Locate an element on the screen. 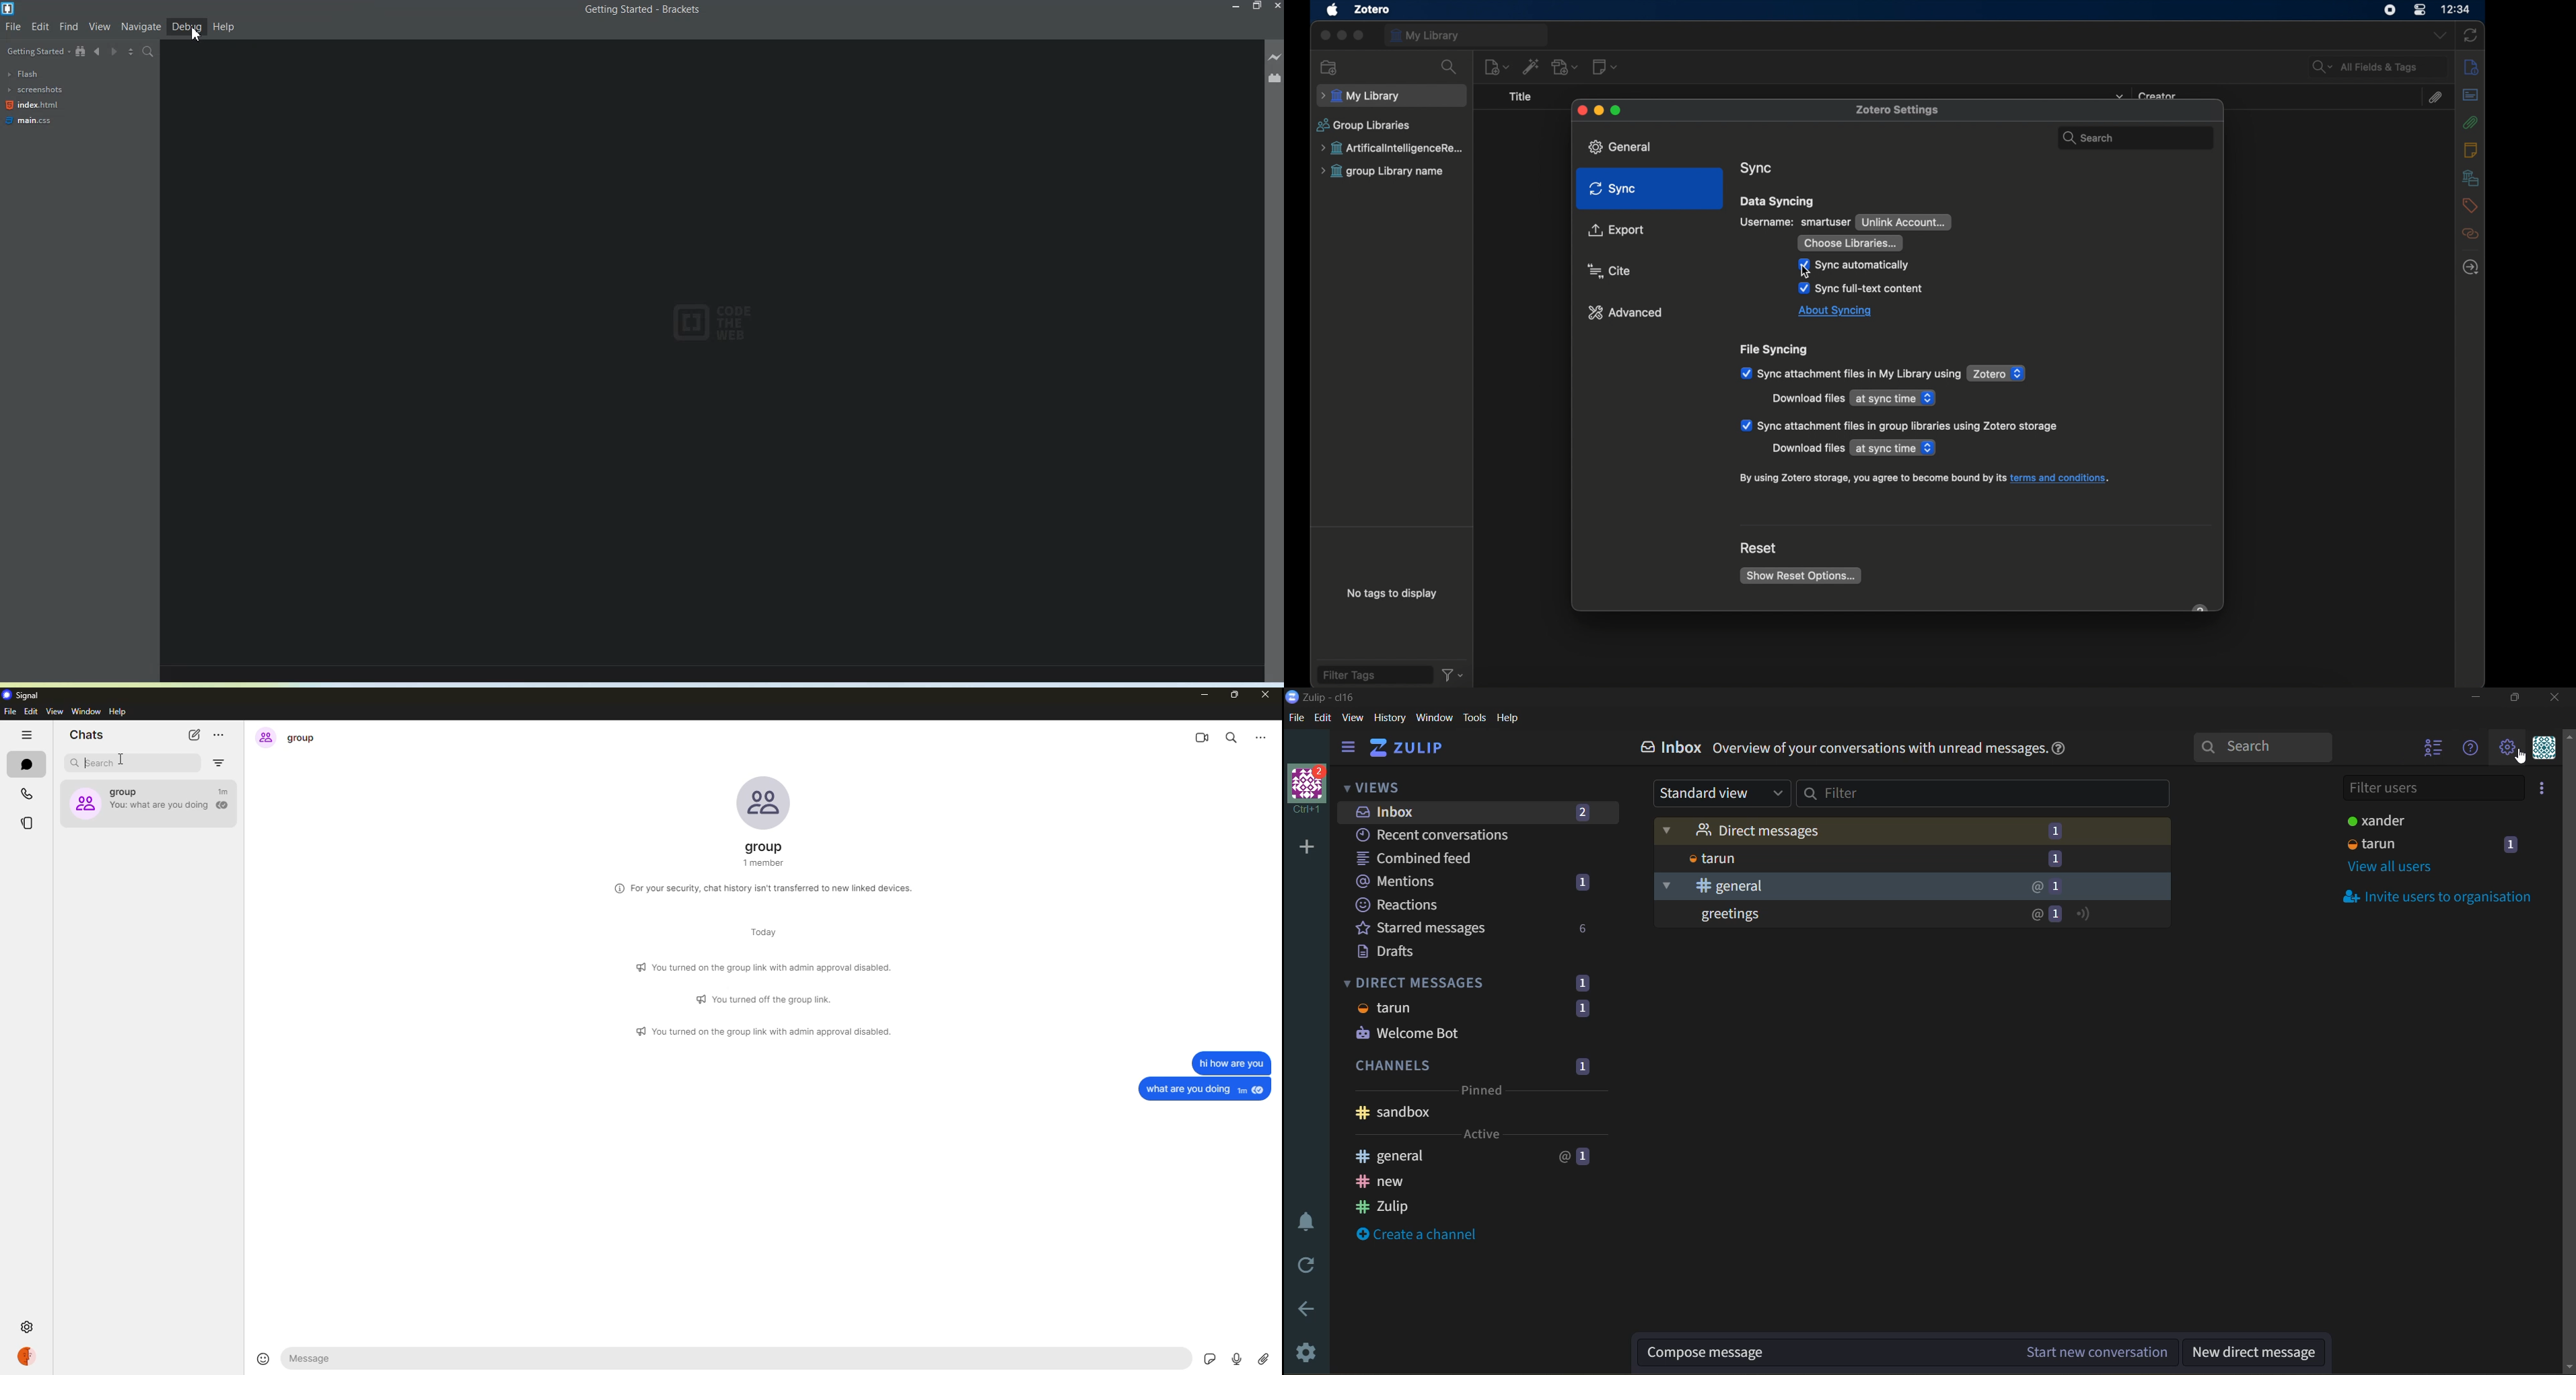 Image resolution: width=2576 pixels, height=1400 pixels. sync automatically checkbox checked is located at coordinates (1855, 265).